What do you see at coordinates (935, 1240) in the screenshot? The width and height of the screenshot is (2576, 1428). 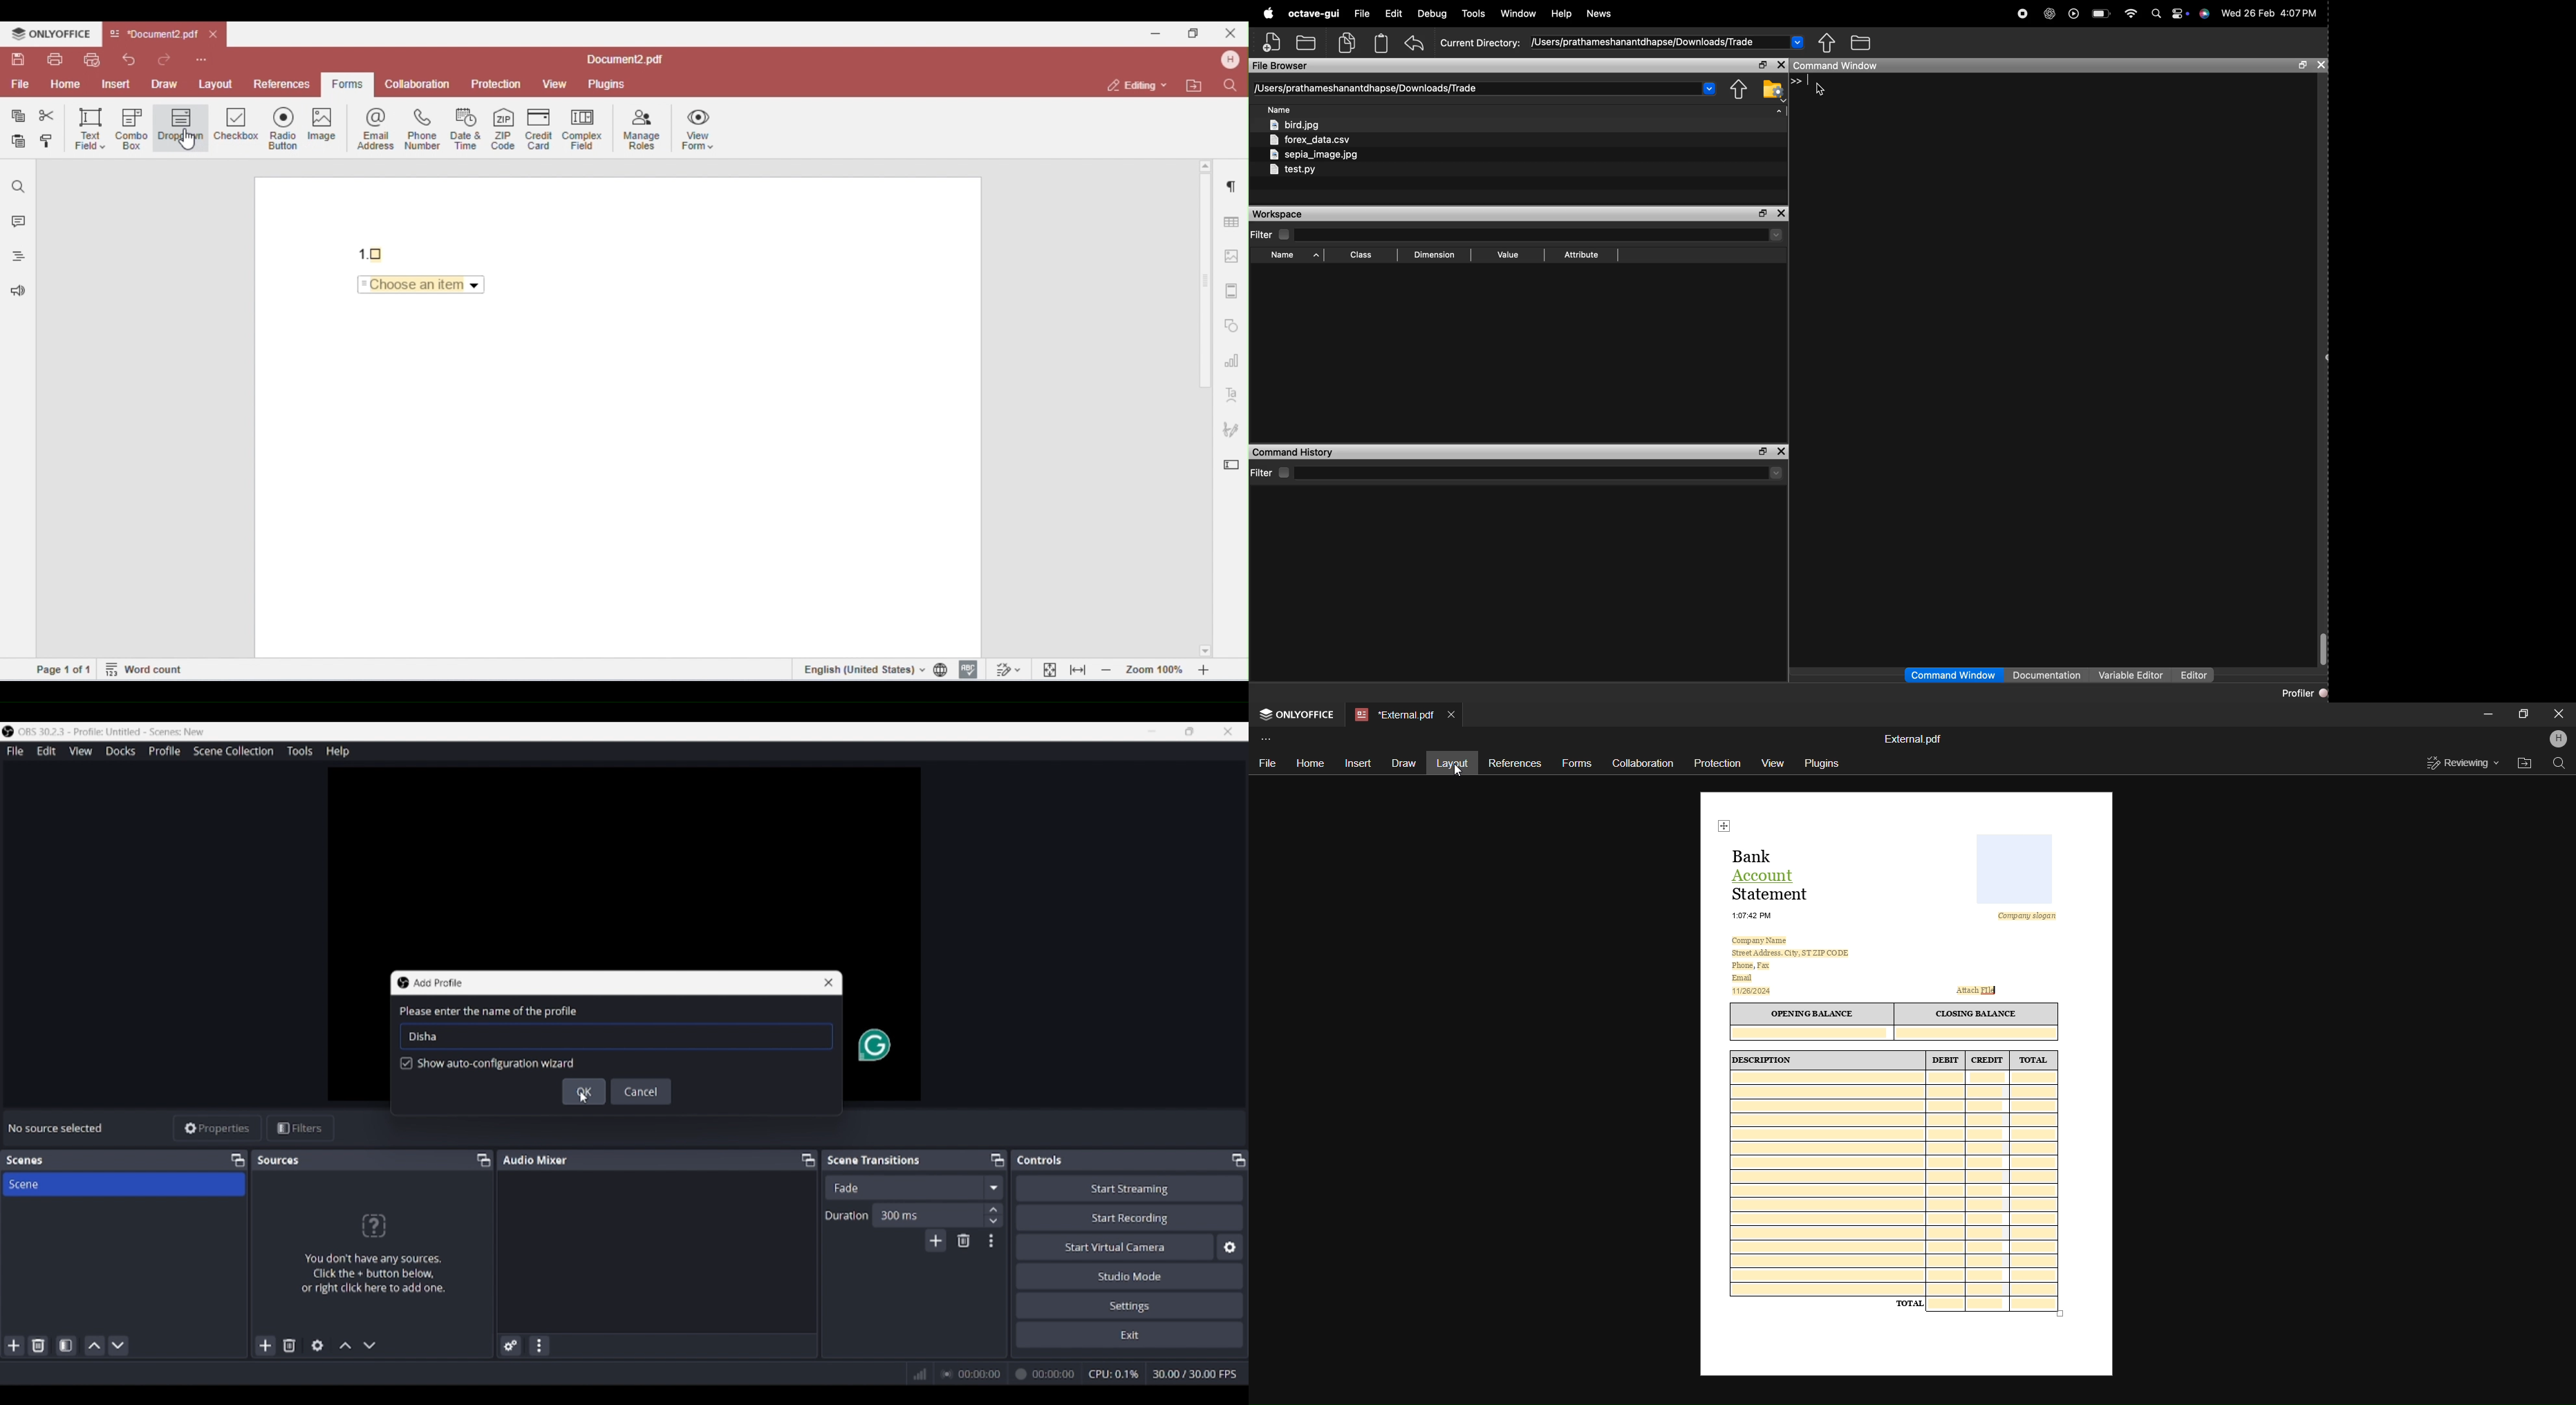 I see `Add transition` at bounding box center [935, 1240].